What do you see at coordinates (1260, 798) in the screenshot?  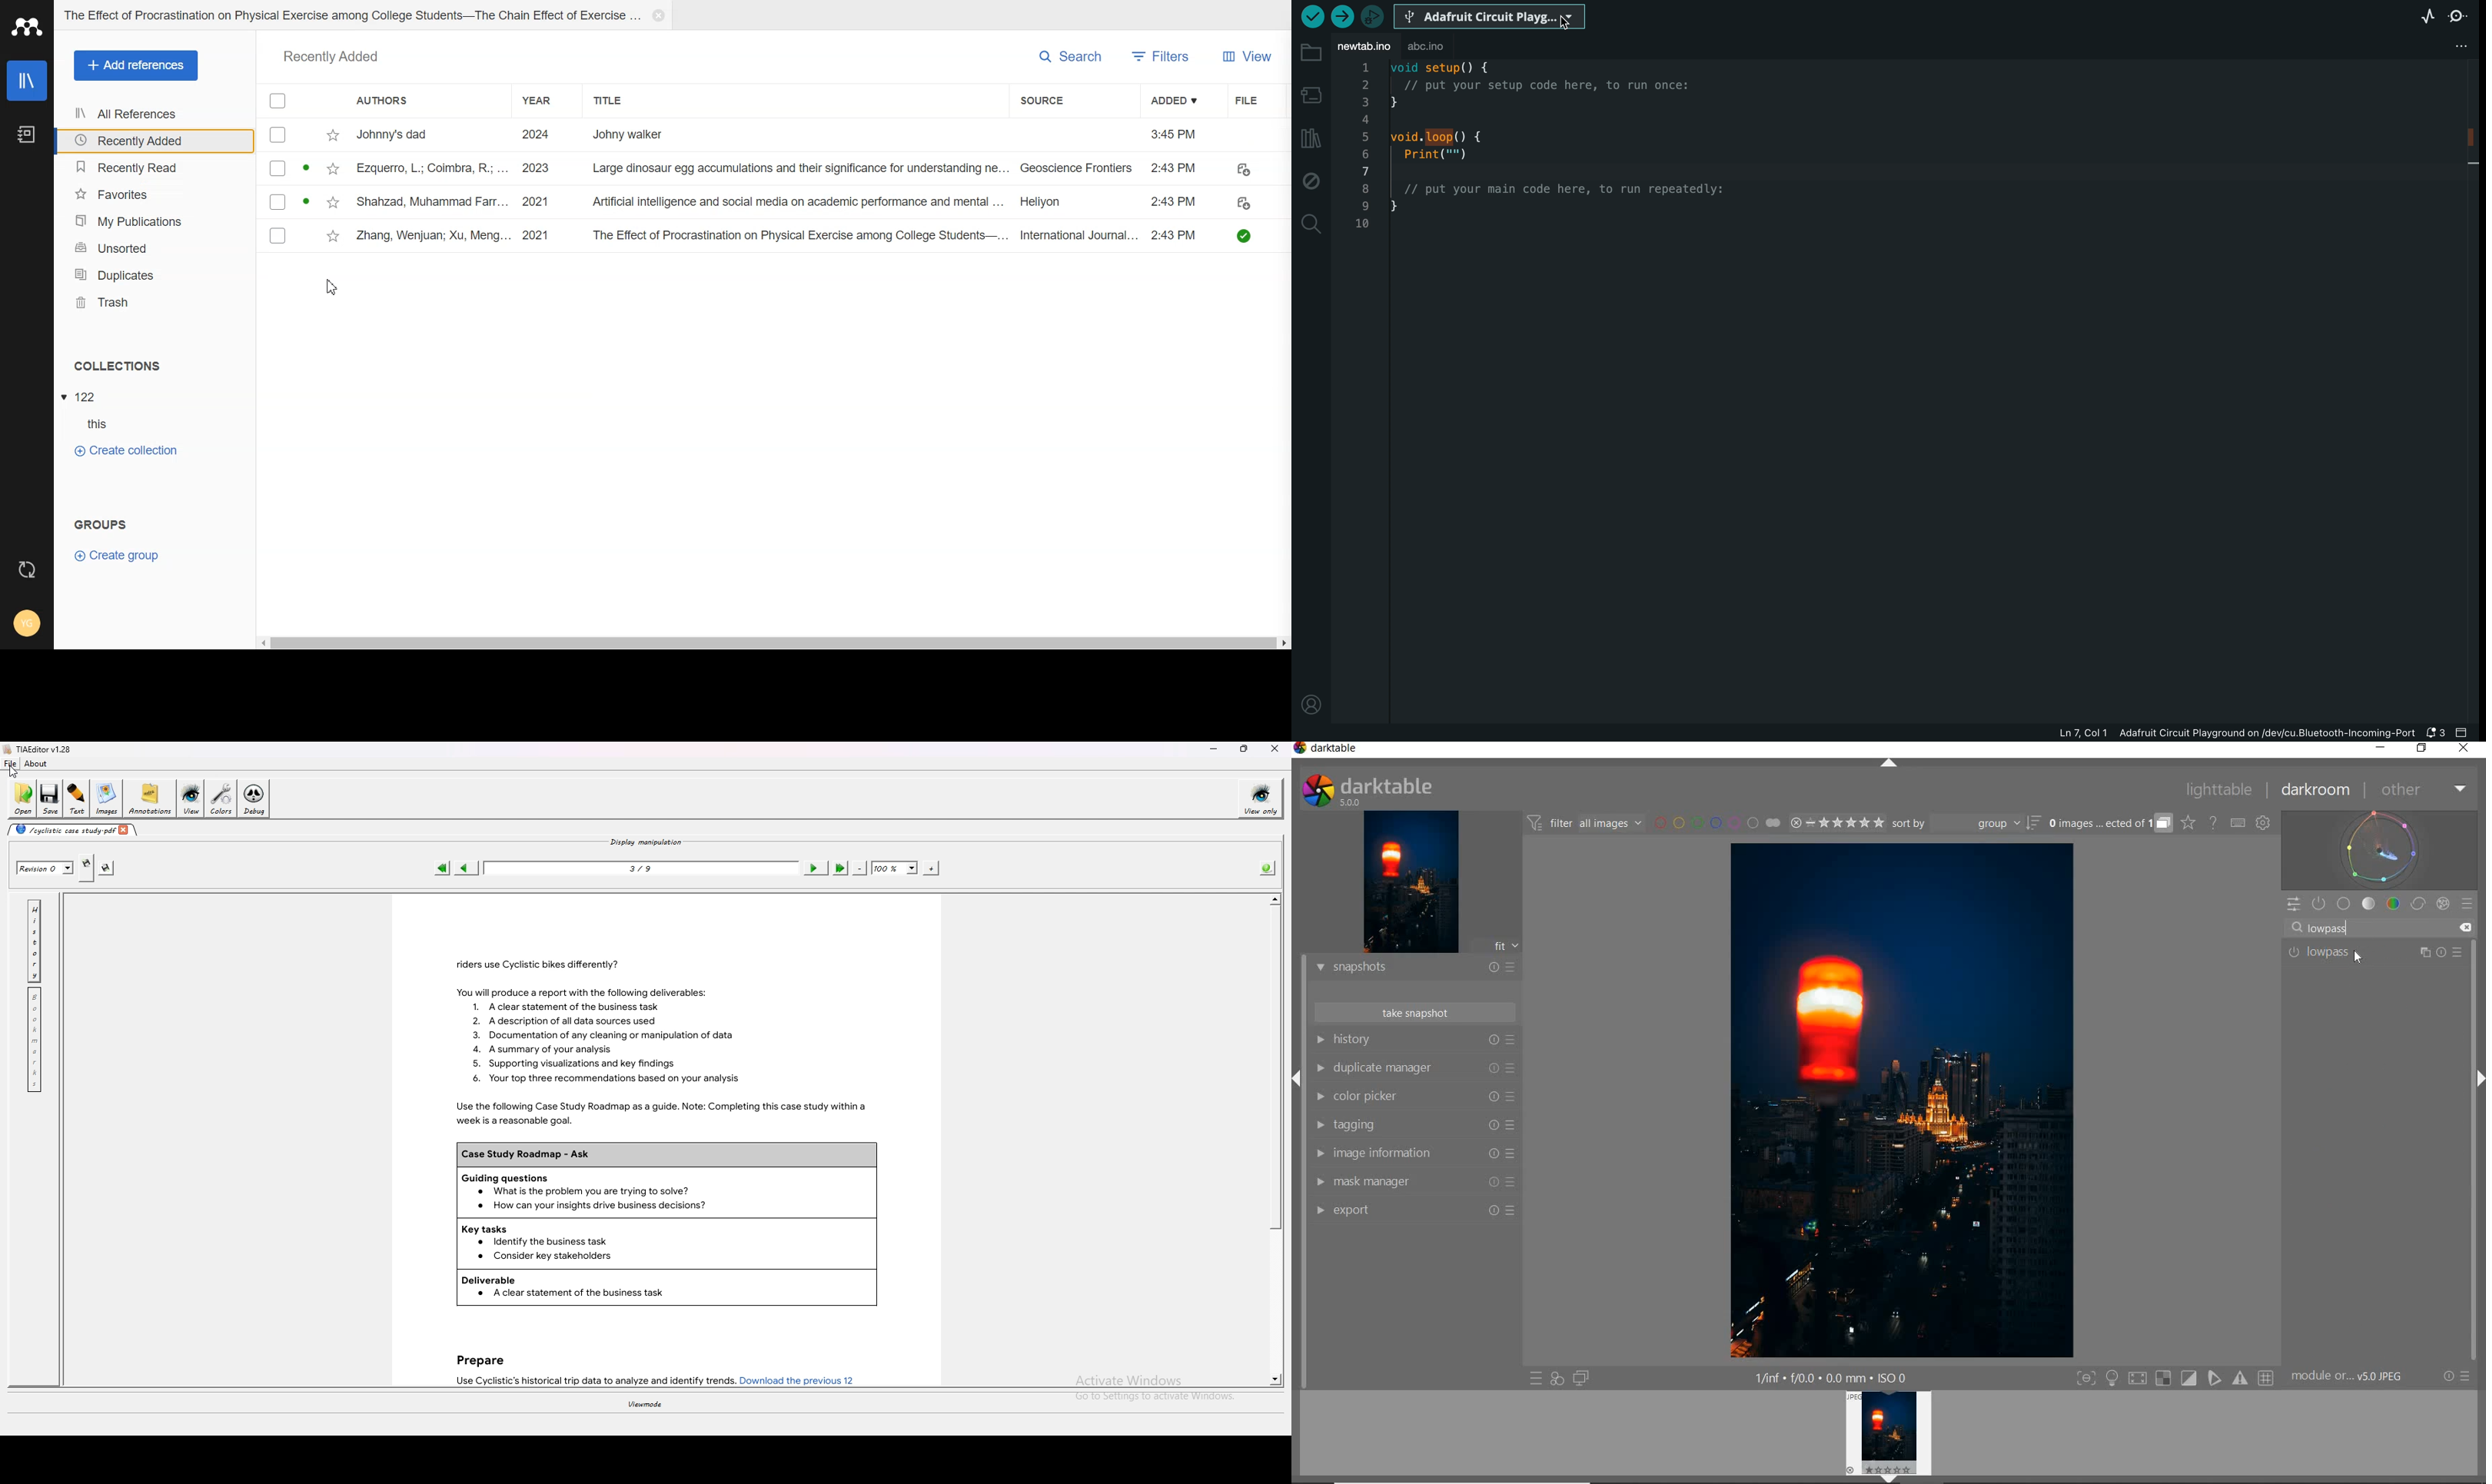 I see `view only` at bounding box center [1260, 798].